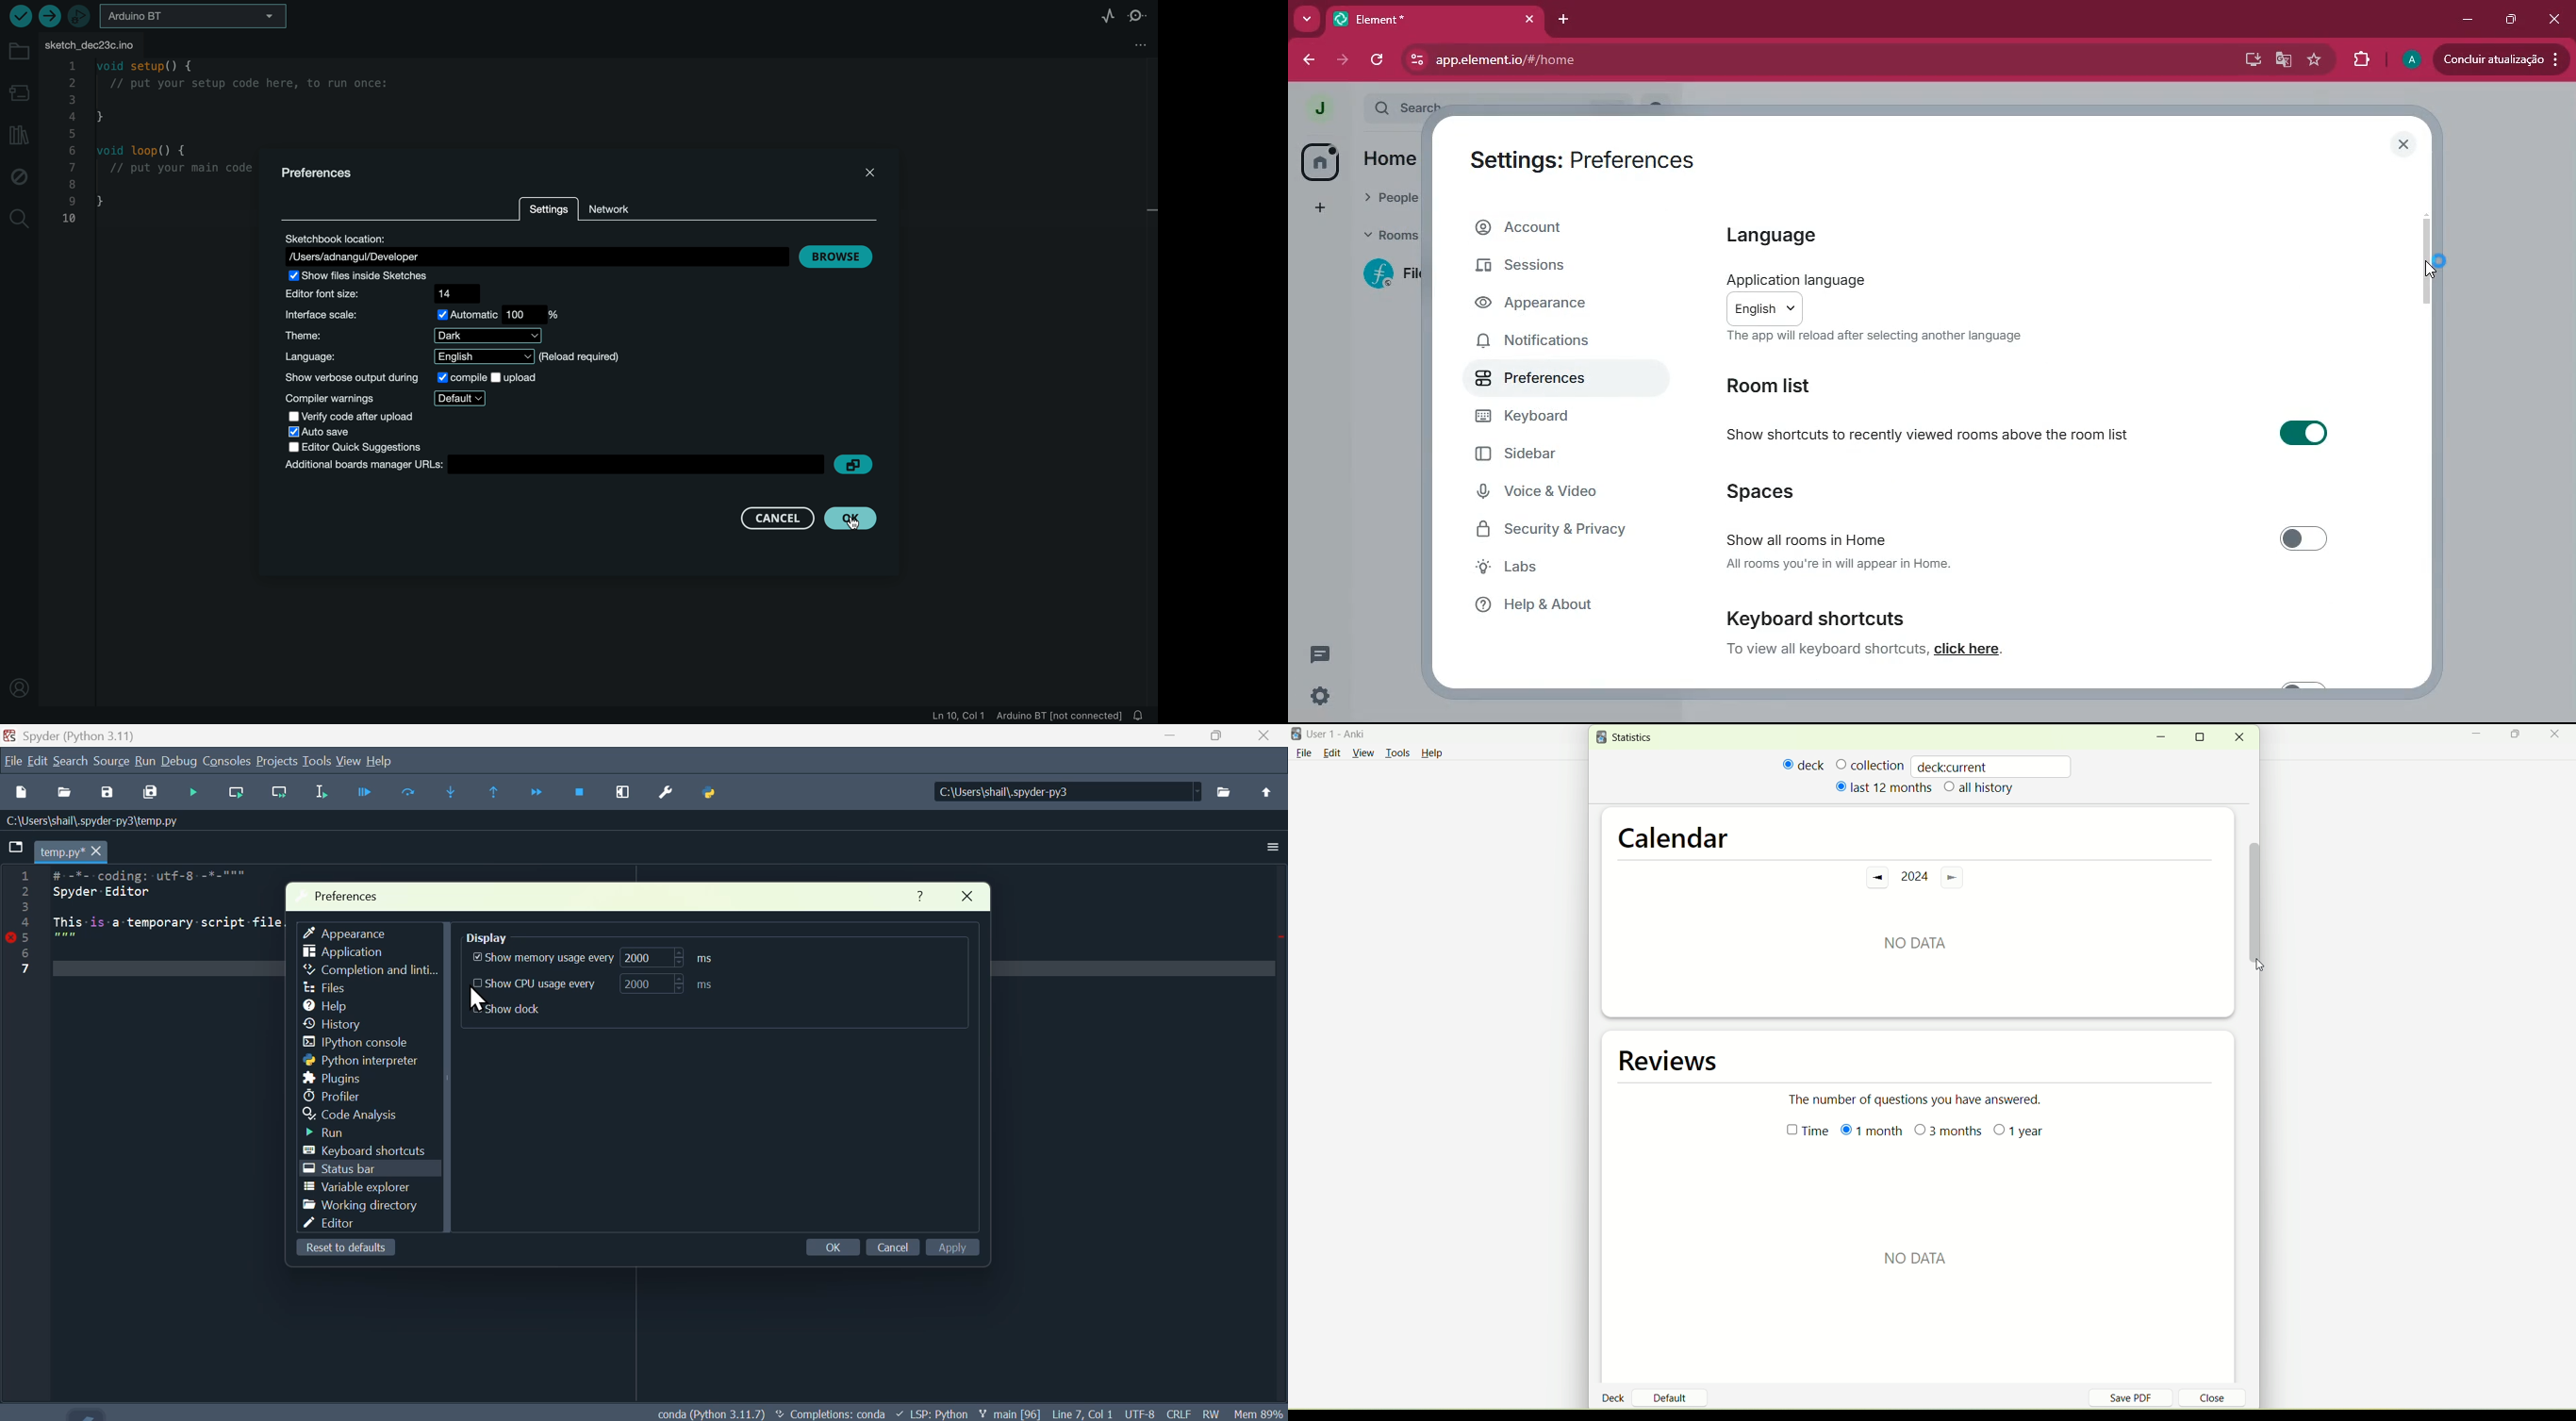 The image size is (2576, 1428). What do you see at coordinates (971, 1413) in the screenshot?
I see `conda (Pvthon 3.11.7) < Completions: conda + LSP: Pvthon ¥ main [96] Line7 Coll UTF-8 CRLF RW Mem 8¢` at bounding box center [971, 1413].